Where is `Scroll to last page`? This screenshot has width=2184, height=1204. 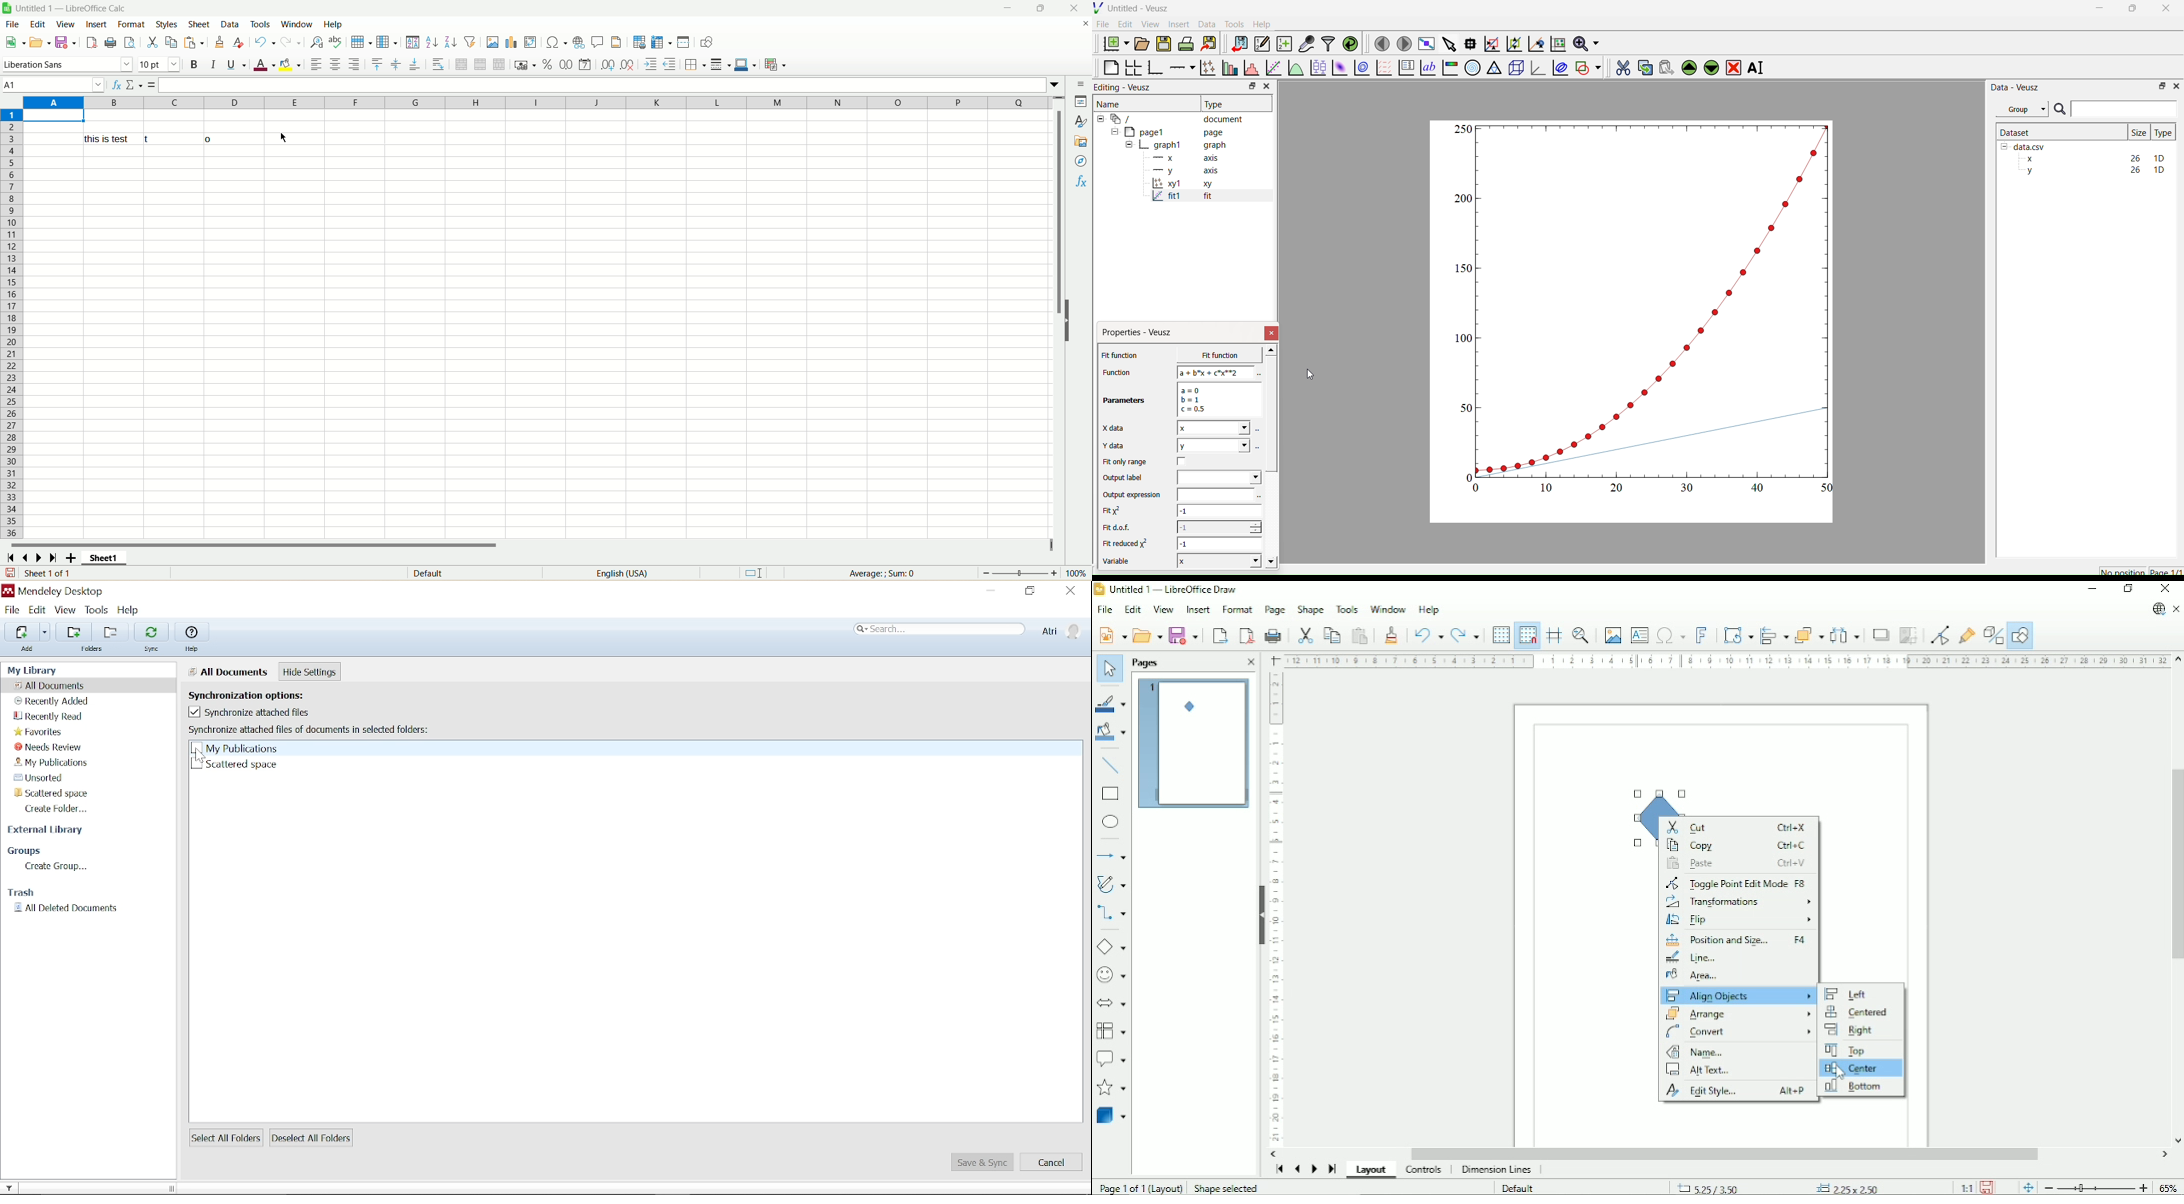 Scroll to last page is located at coordinates (1333, 1168).